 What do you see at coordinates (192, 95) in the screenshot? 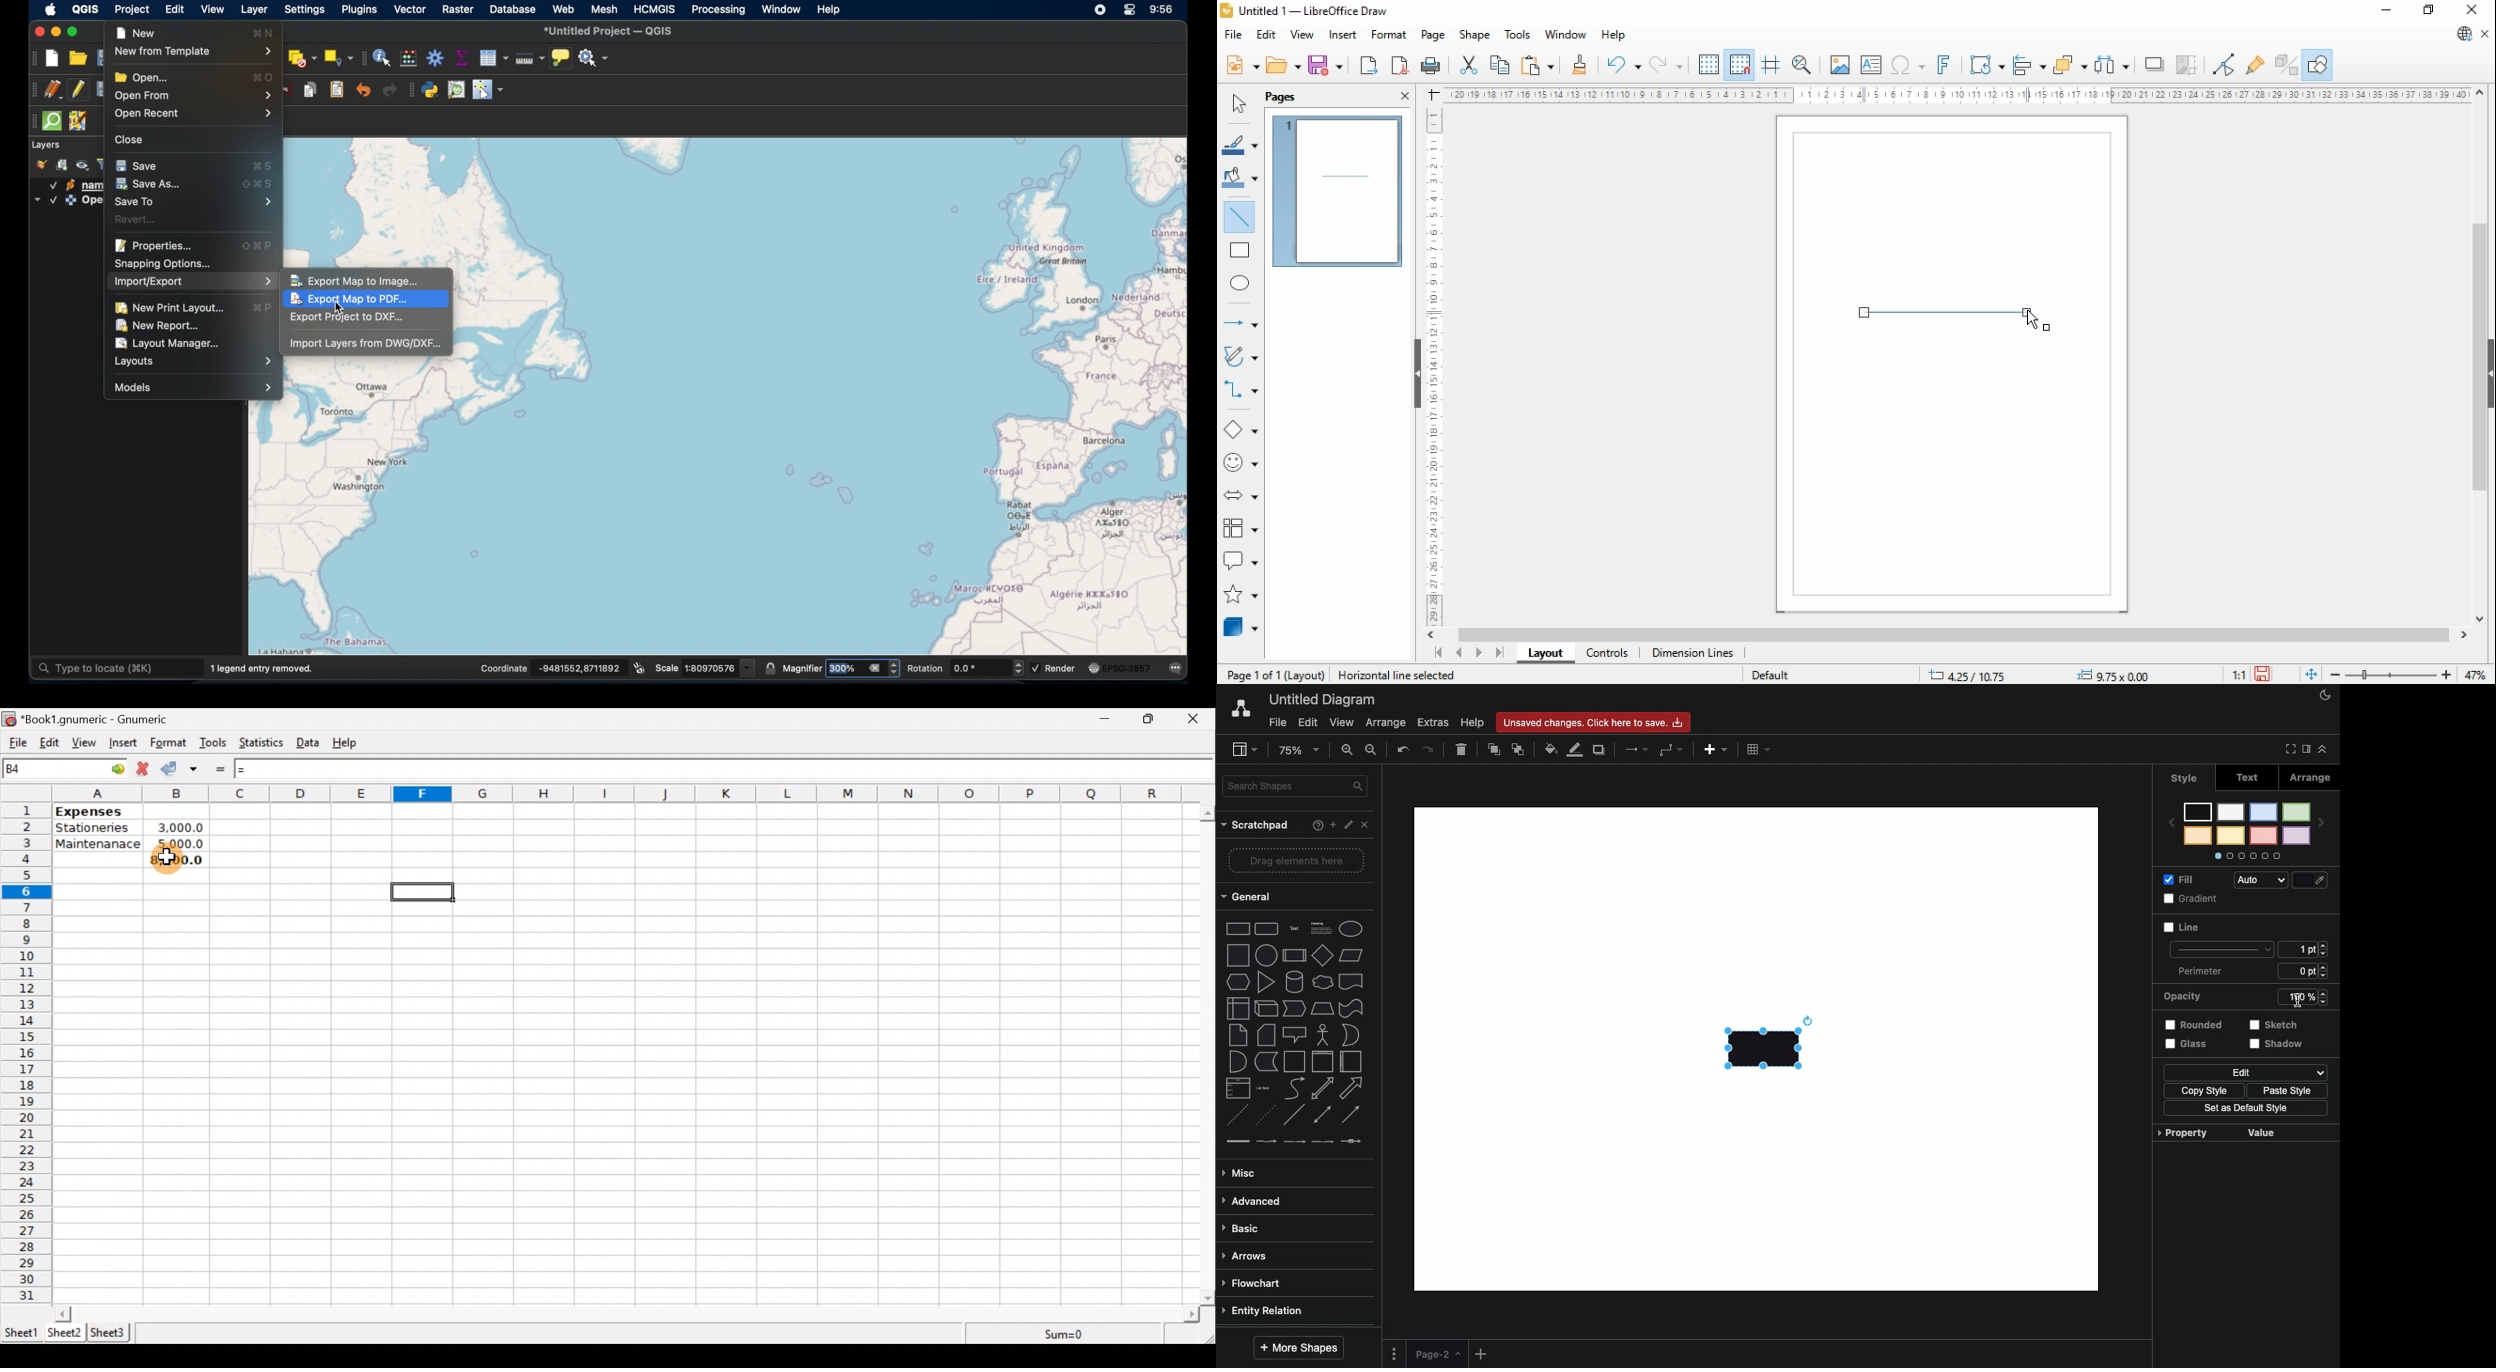
I see `open from menu` at bounding box center [192, 95].